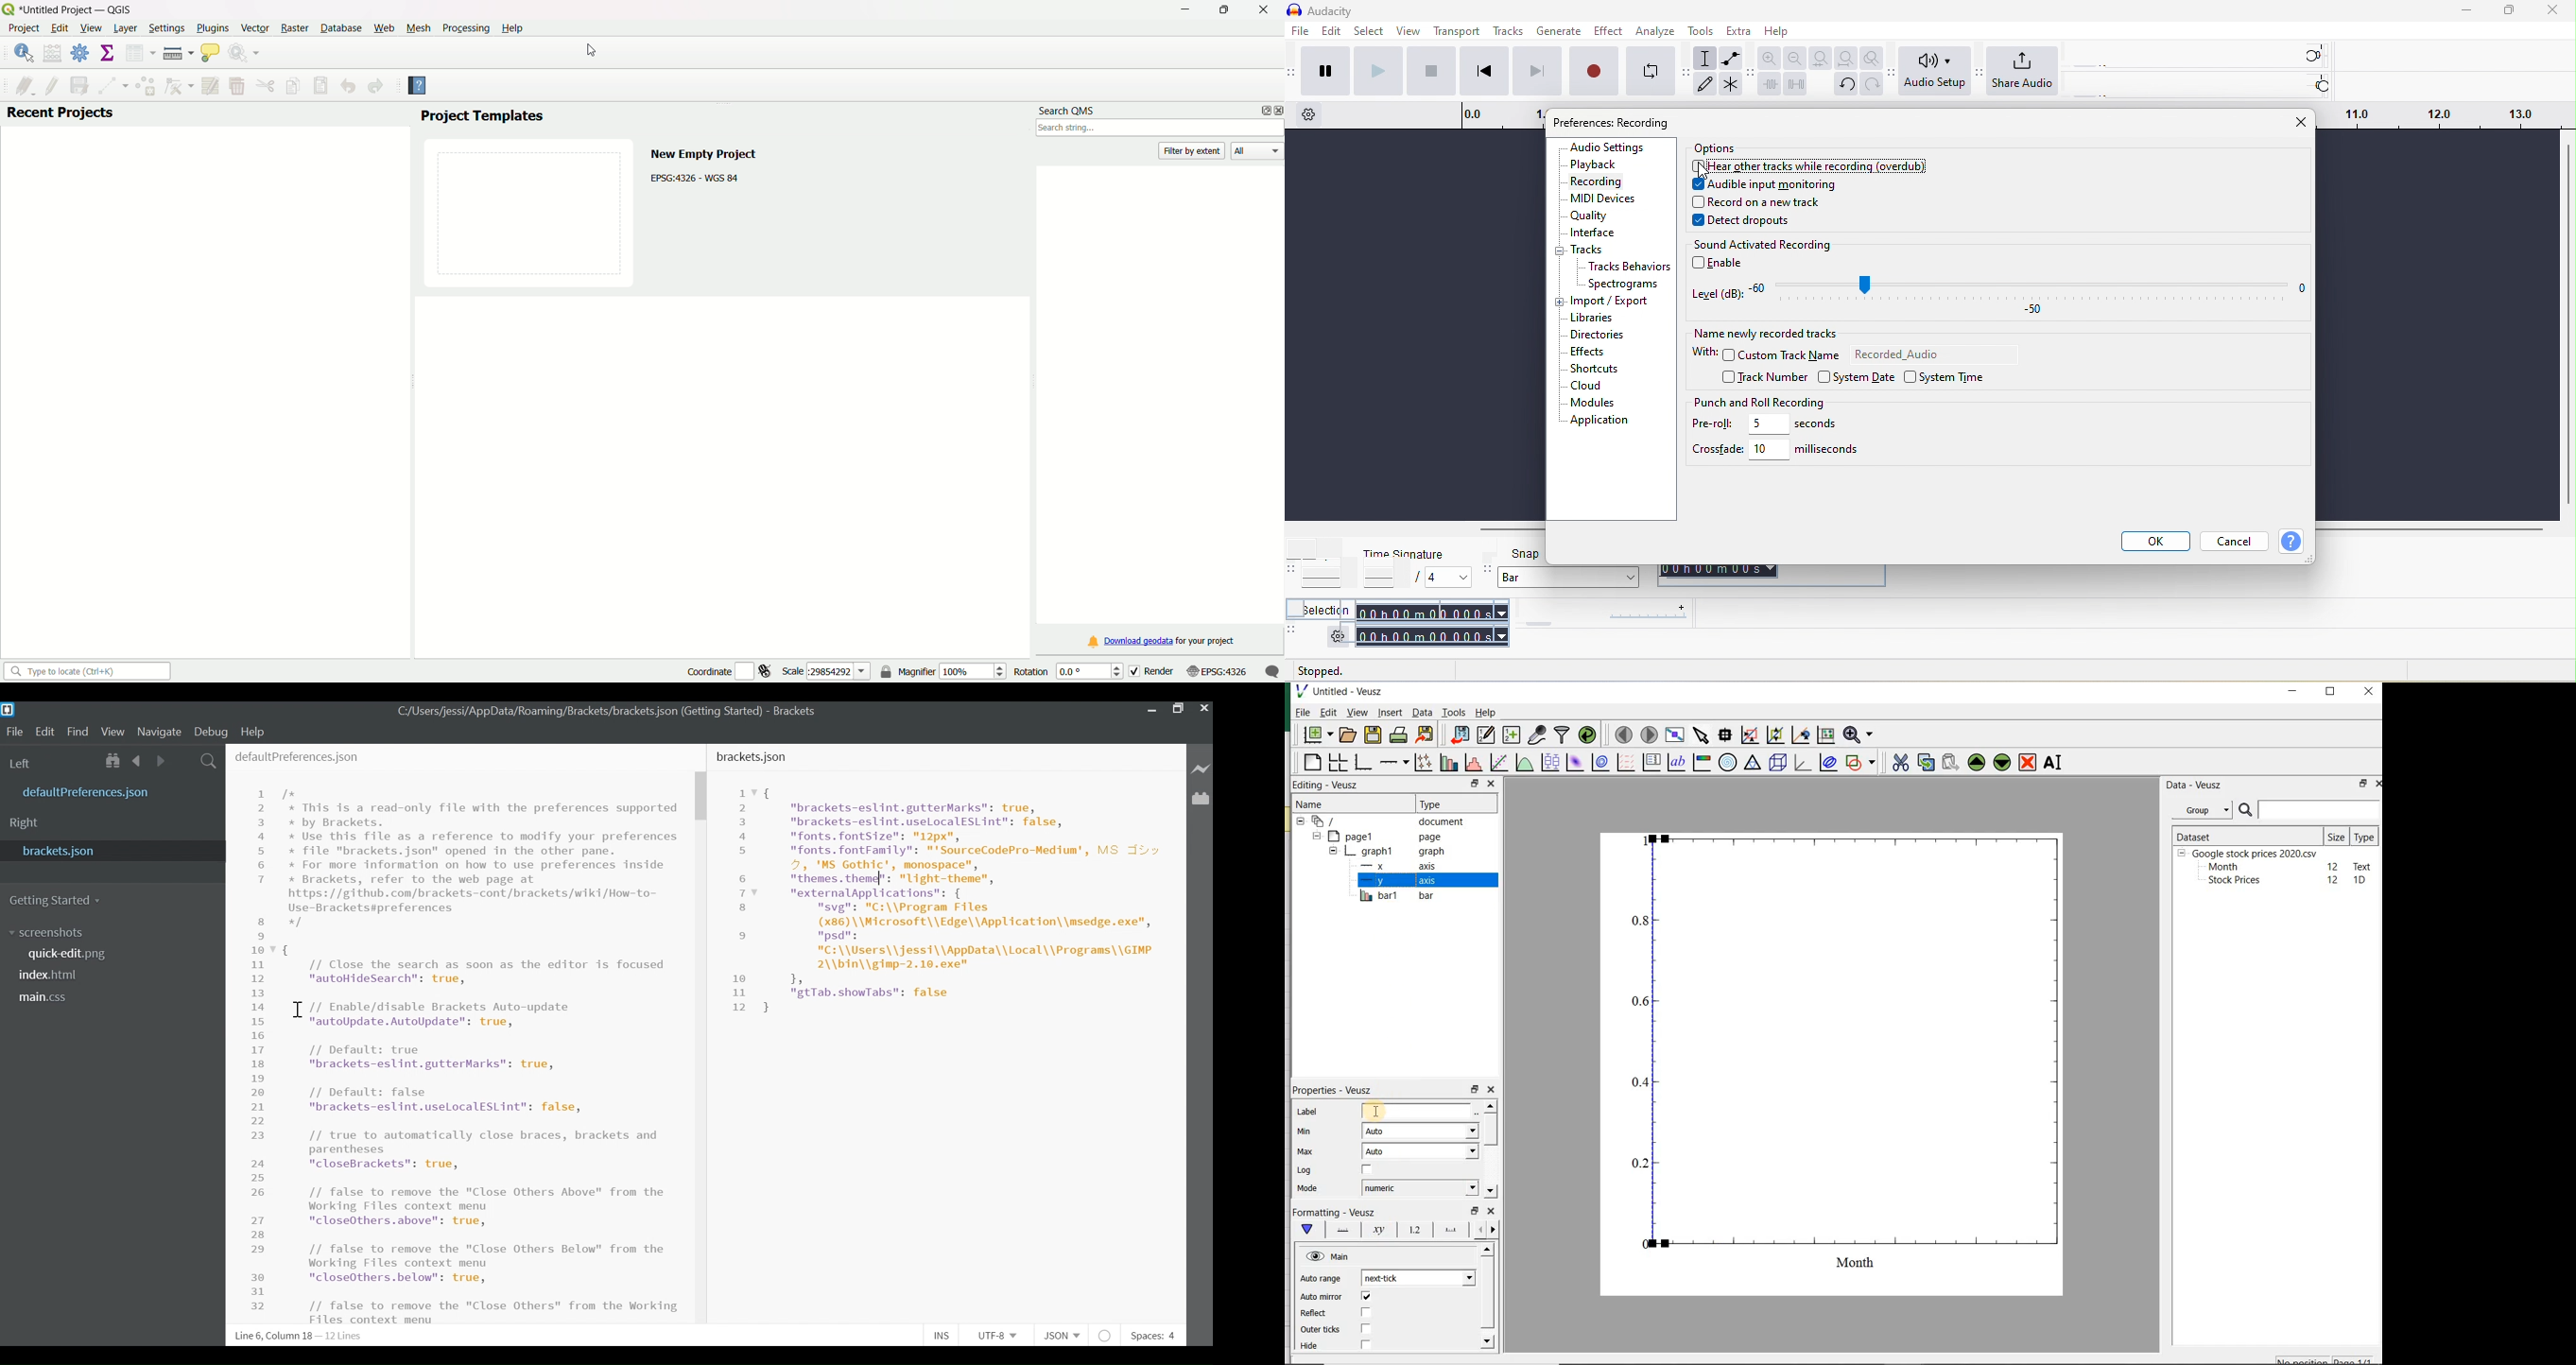  What do you see at coordinates (139, 54) in the screenshot?
I see `open attribute table` at bounding box center [139, 54].